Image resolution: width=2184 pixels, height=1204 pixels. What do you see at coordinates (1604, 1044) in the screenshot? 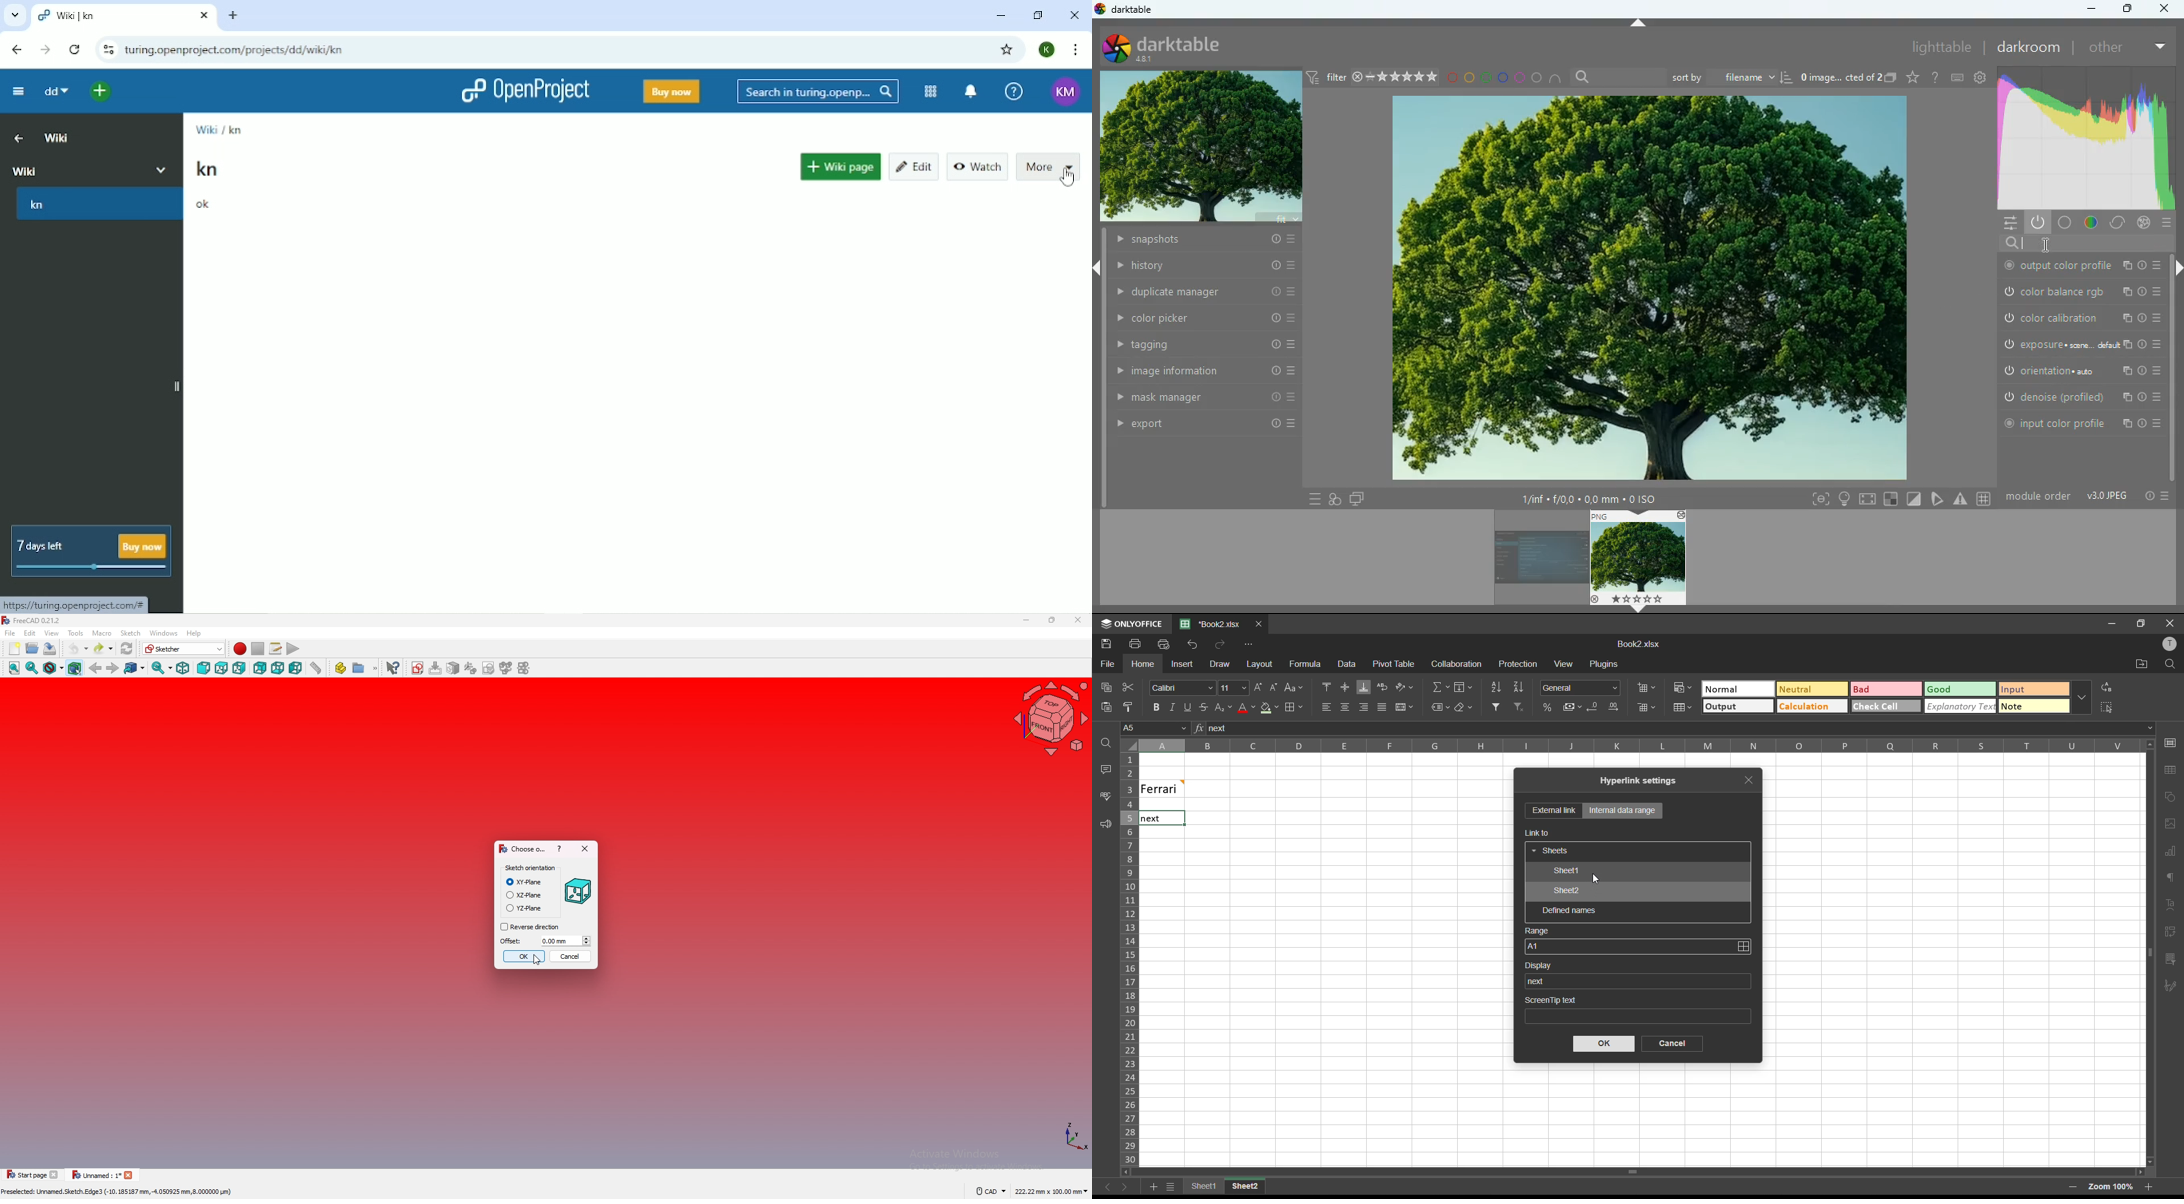
I see `ok` at bounding box center [1604, 1044].